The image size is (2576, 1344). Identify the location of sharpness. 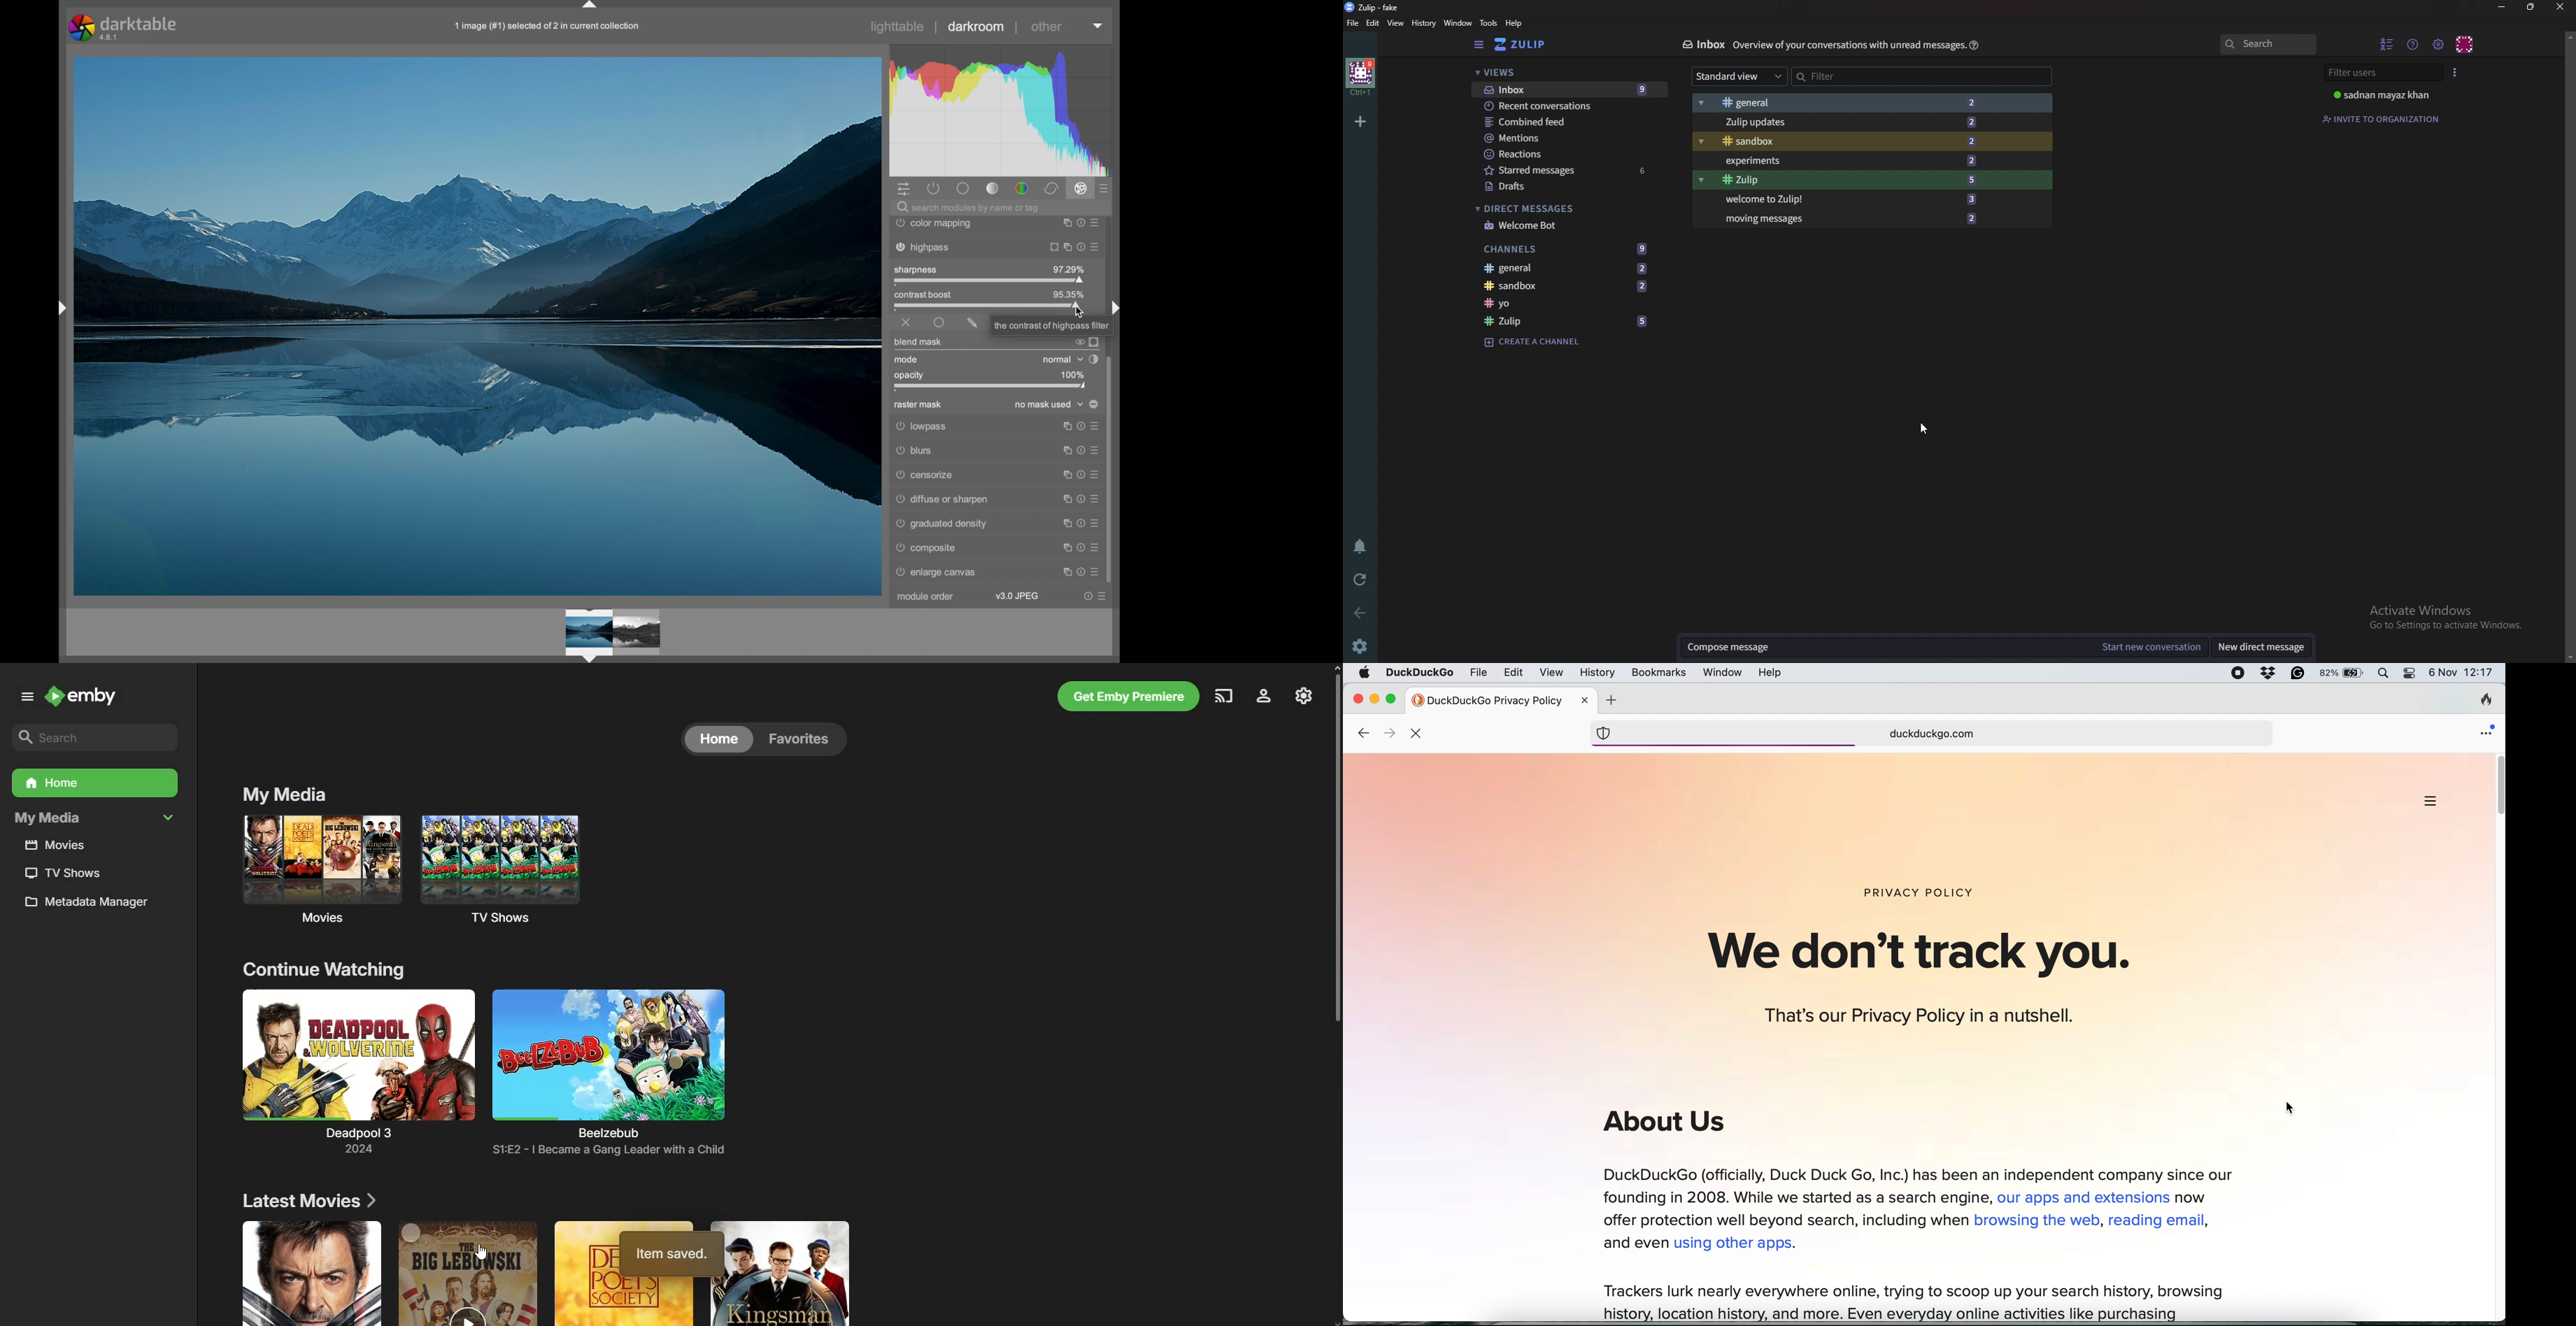
(916, 269).